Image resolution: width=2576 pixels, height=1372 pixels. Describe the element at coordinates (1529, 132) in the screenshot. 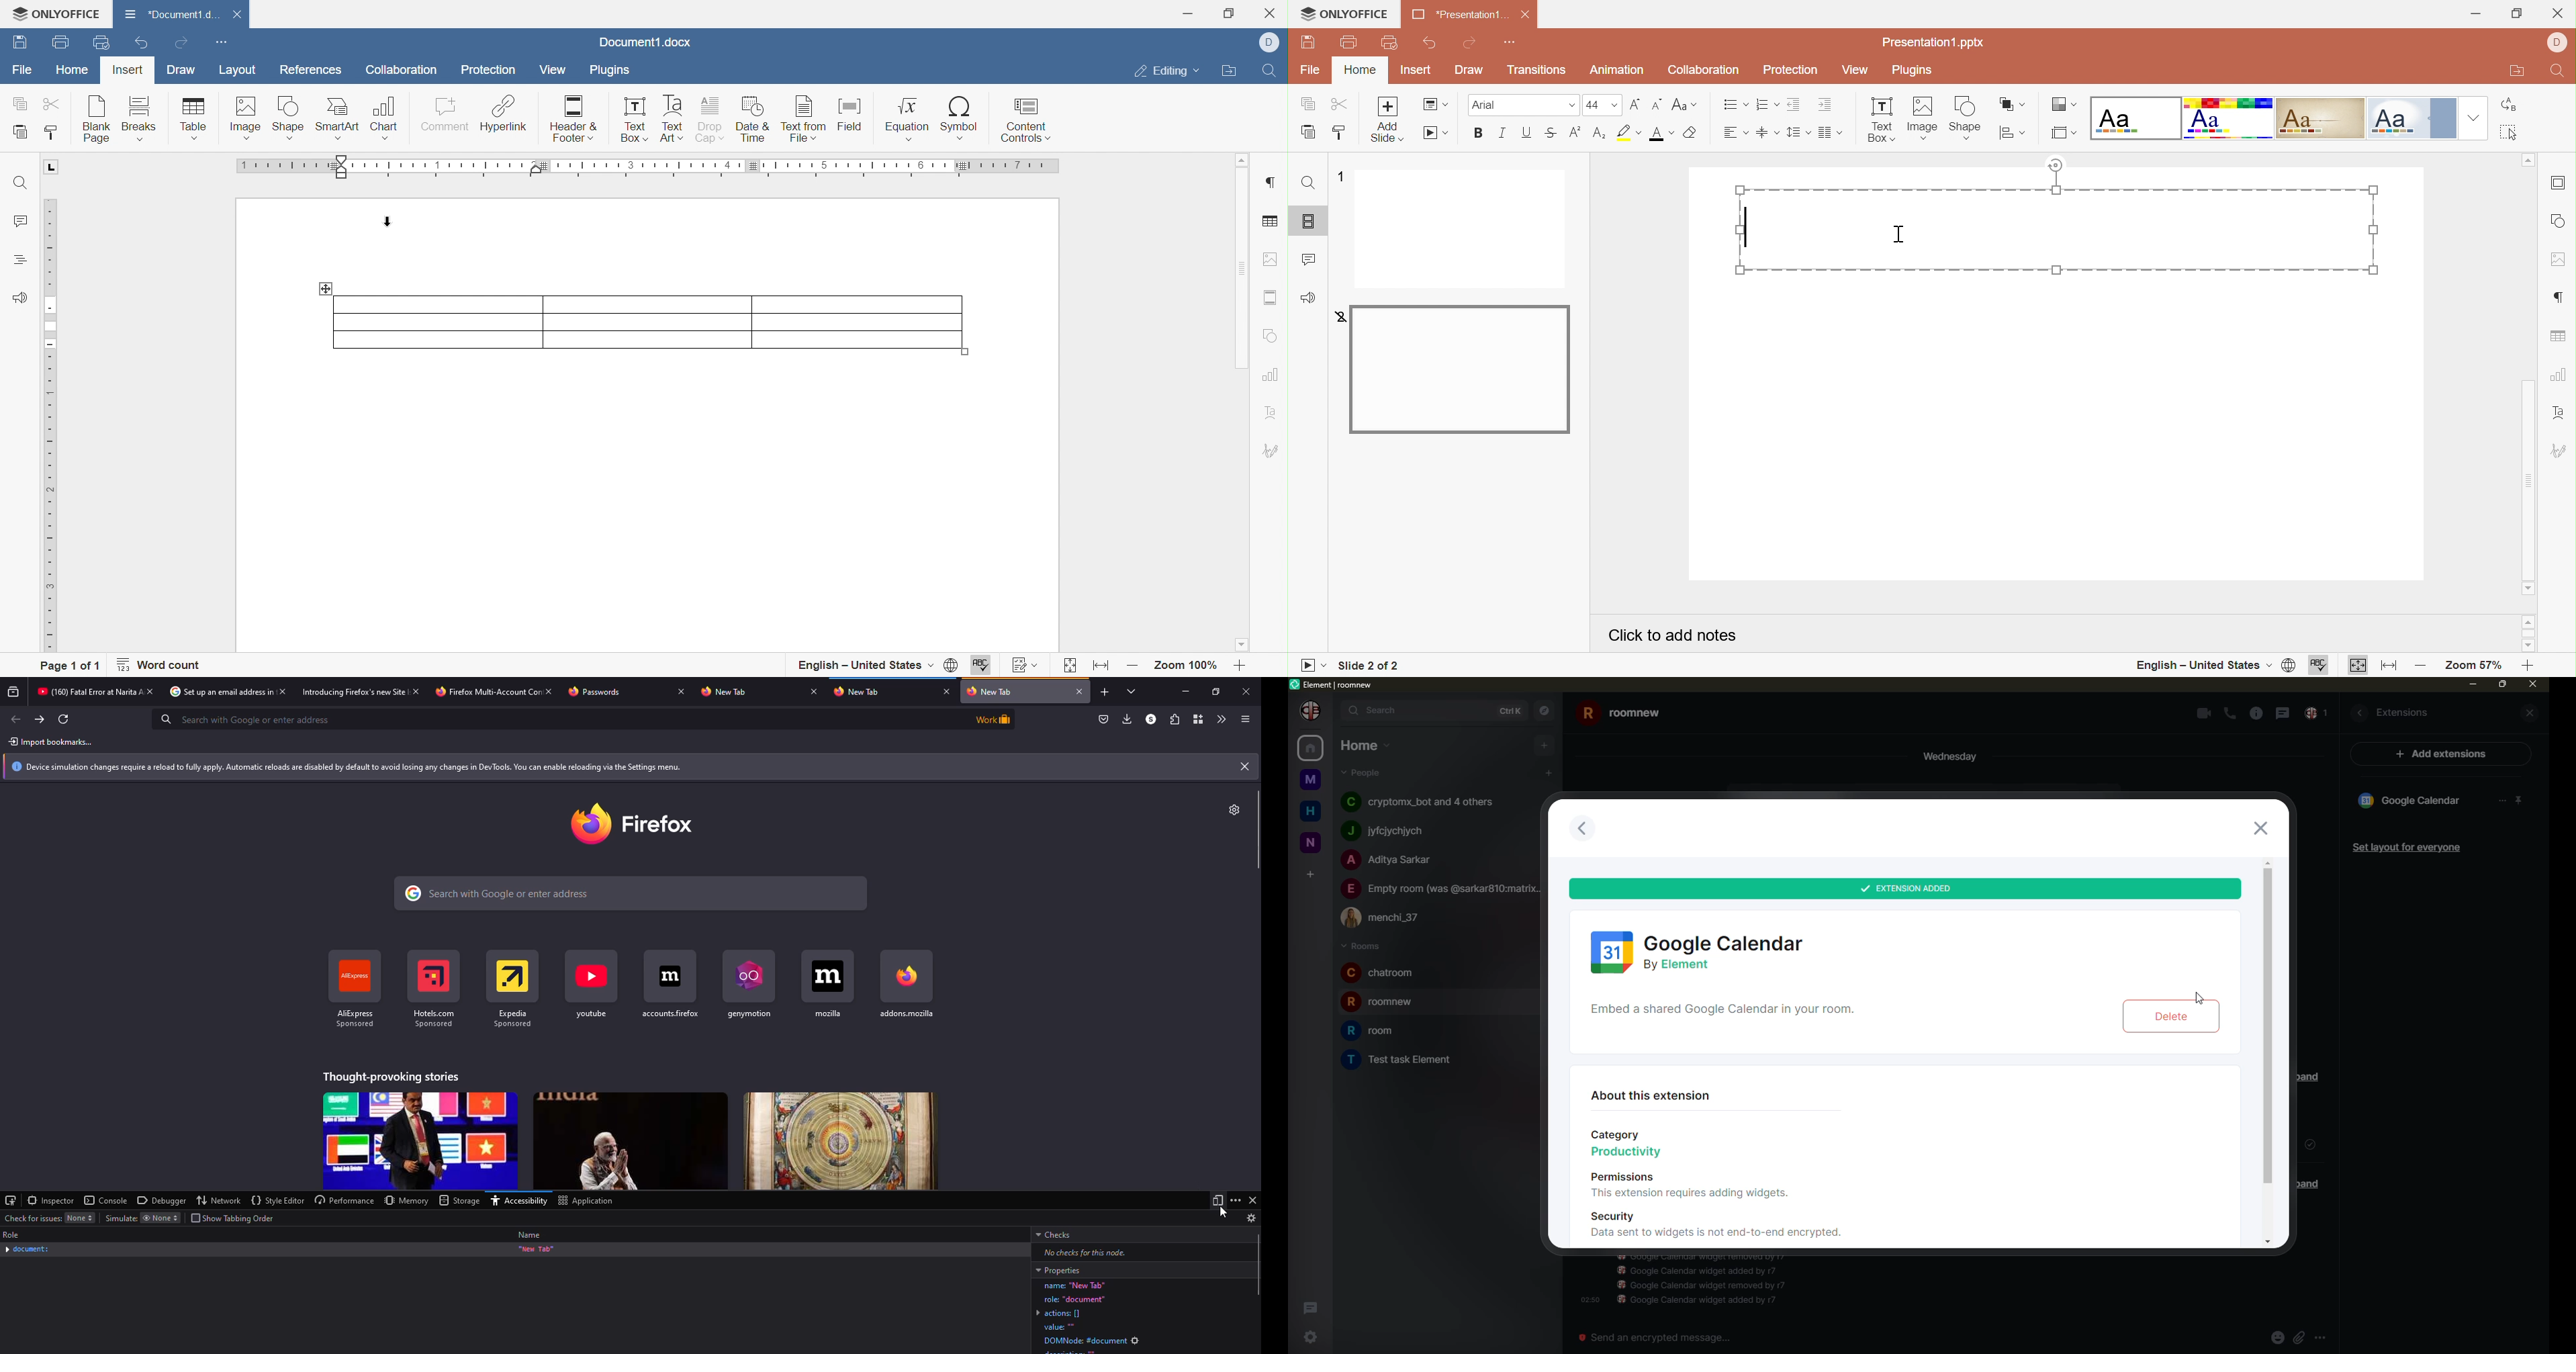

I see `Underline` at that location.